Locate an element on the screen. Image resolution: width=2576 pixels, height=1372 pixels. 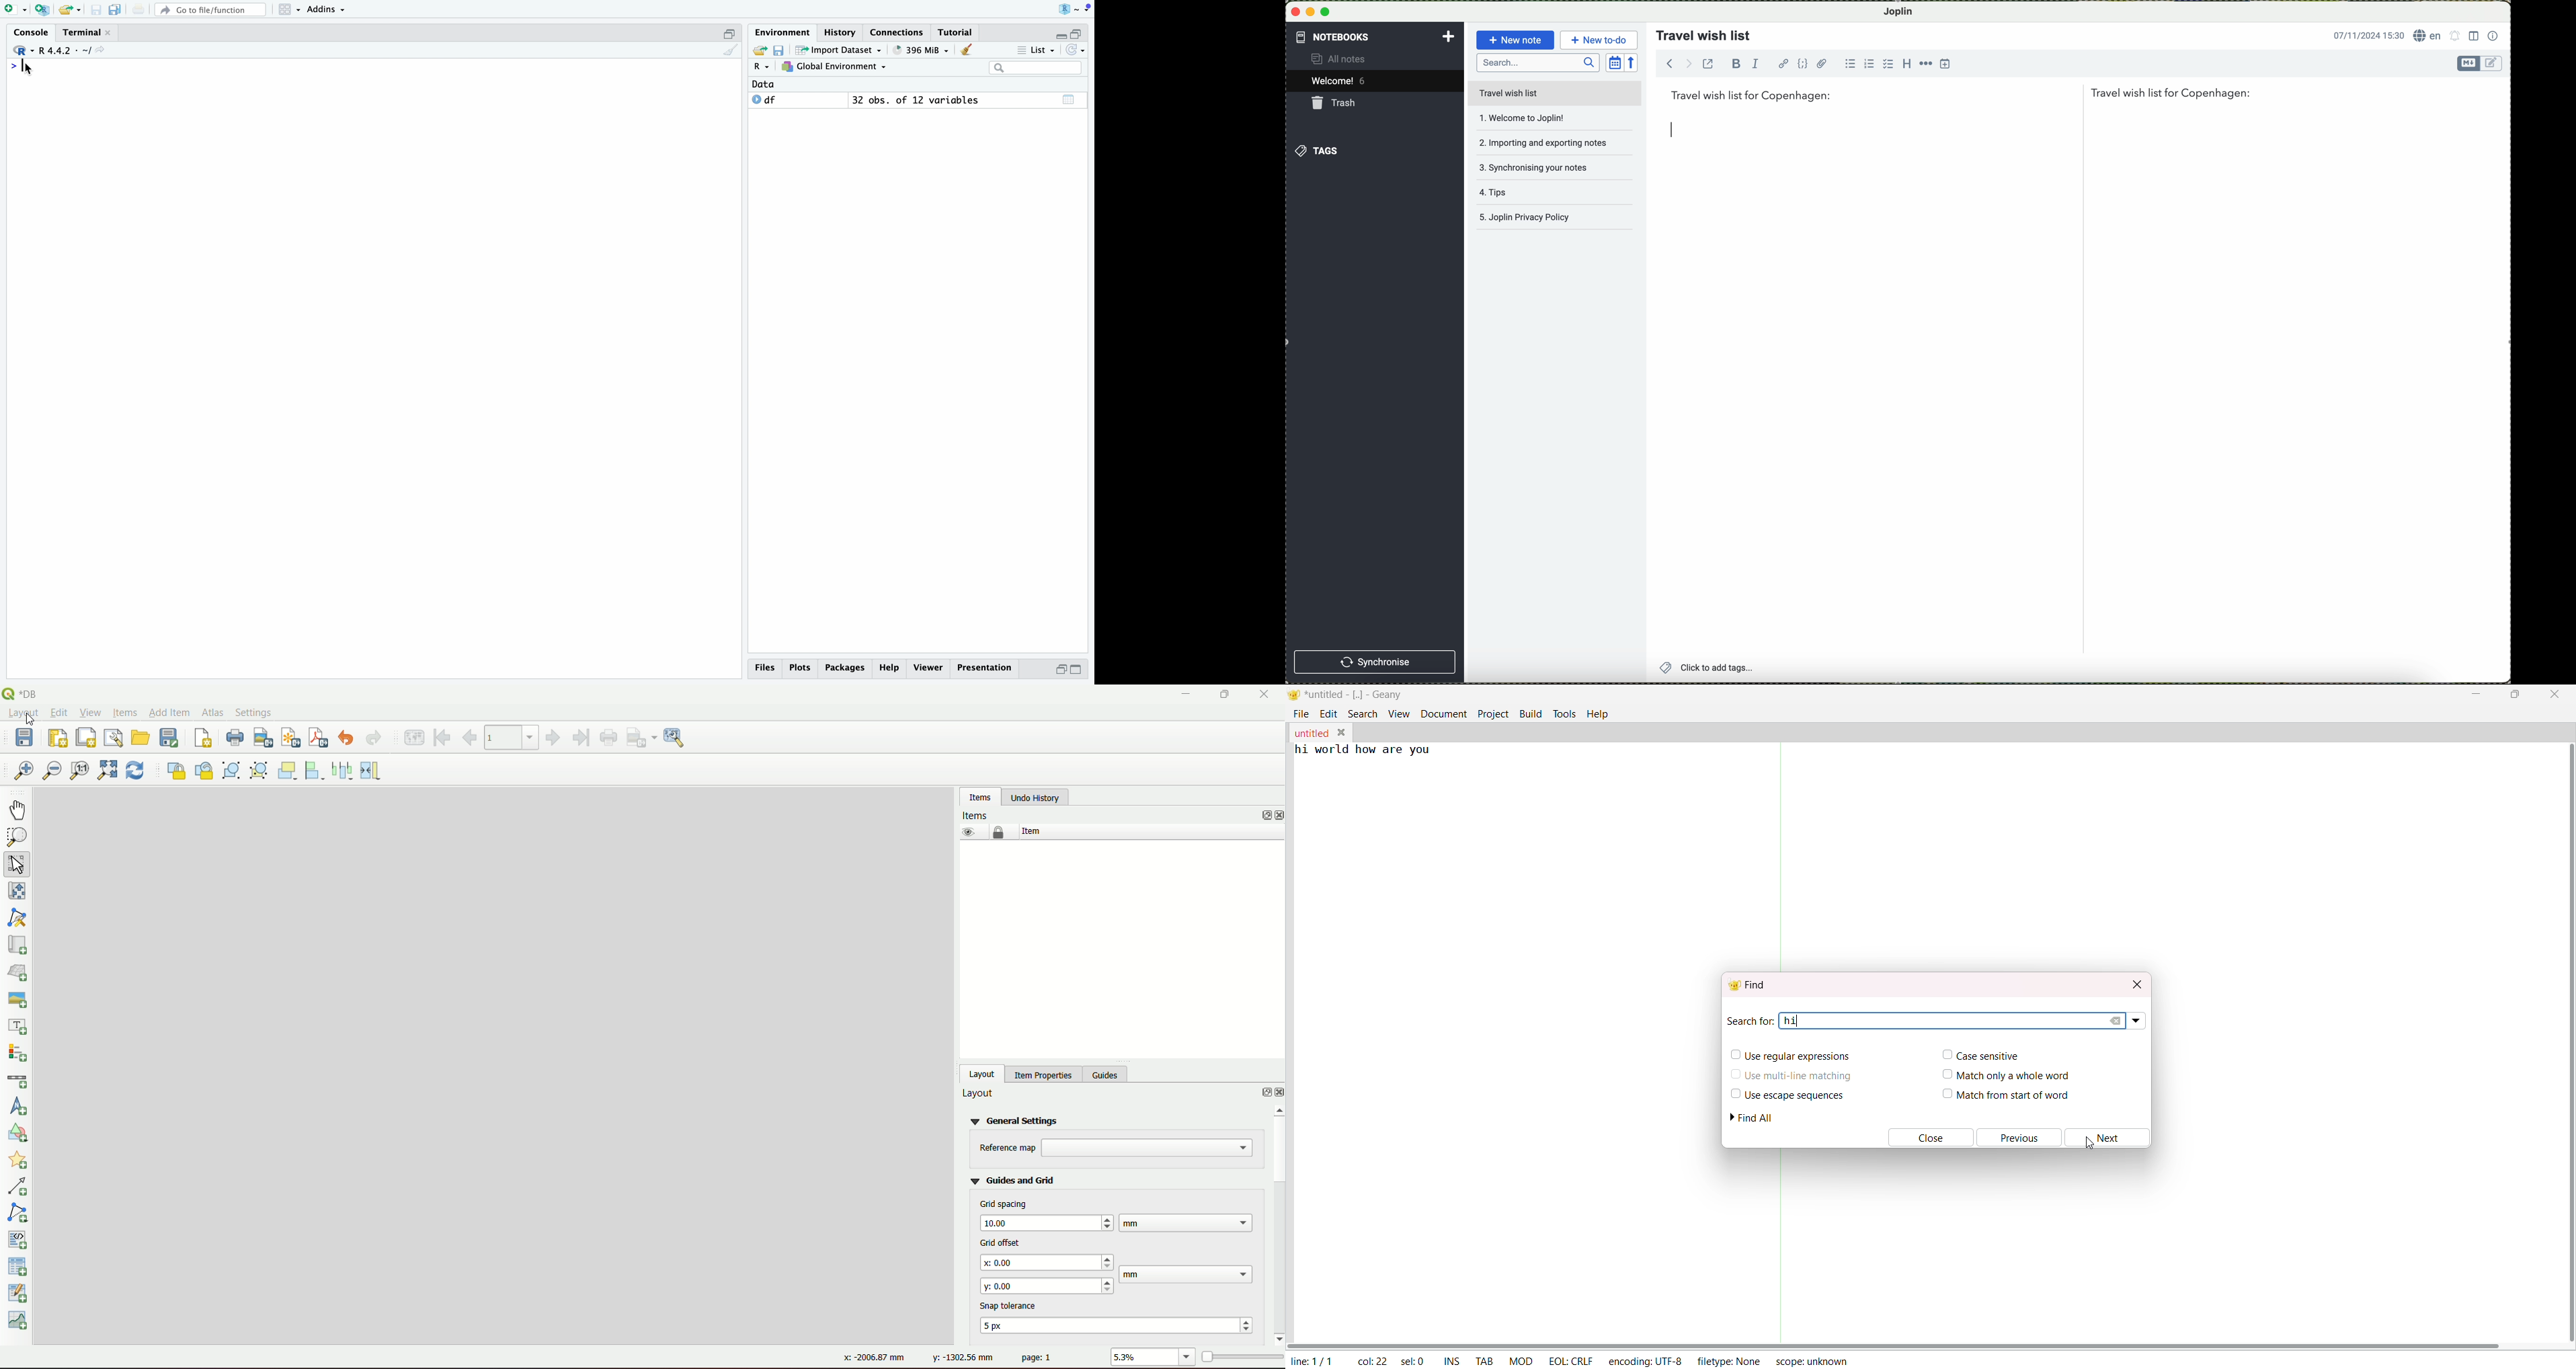
note properties is located at coordinates (2493, 35).